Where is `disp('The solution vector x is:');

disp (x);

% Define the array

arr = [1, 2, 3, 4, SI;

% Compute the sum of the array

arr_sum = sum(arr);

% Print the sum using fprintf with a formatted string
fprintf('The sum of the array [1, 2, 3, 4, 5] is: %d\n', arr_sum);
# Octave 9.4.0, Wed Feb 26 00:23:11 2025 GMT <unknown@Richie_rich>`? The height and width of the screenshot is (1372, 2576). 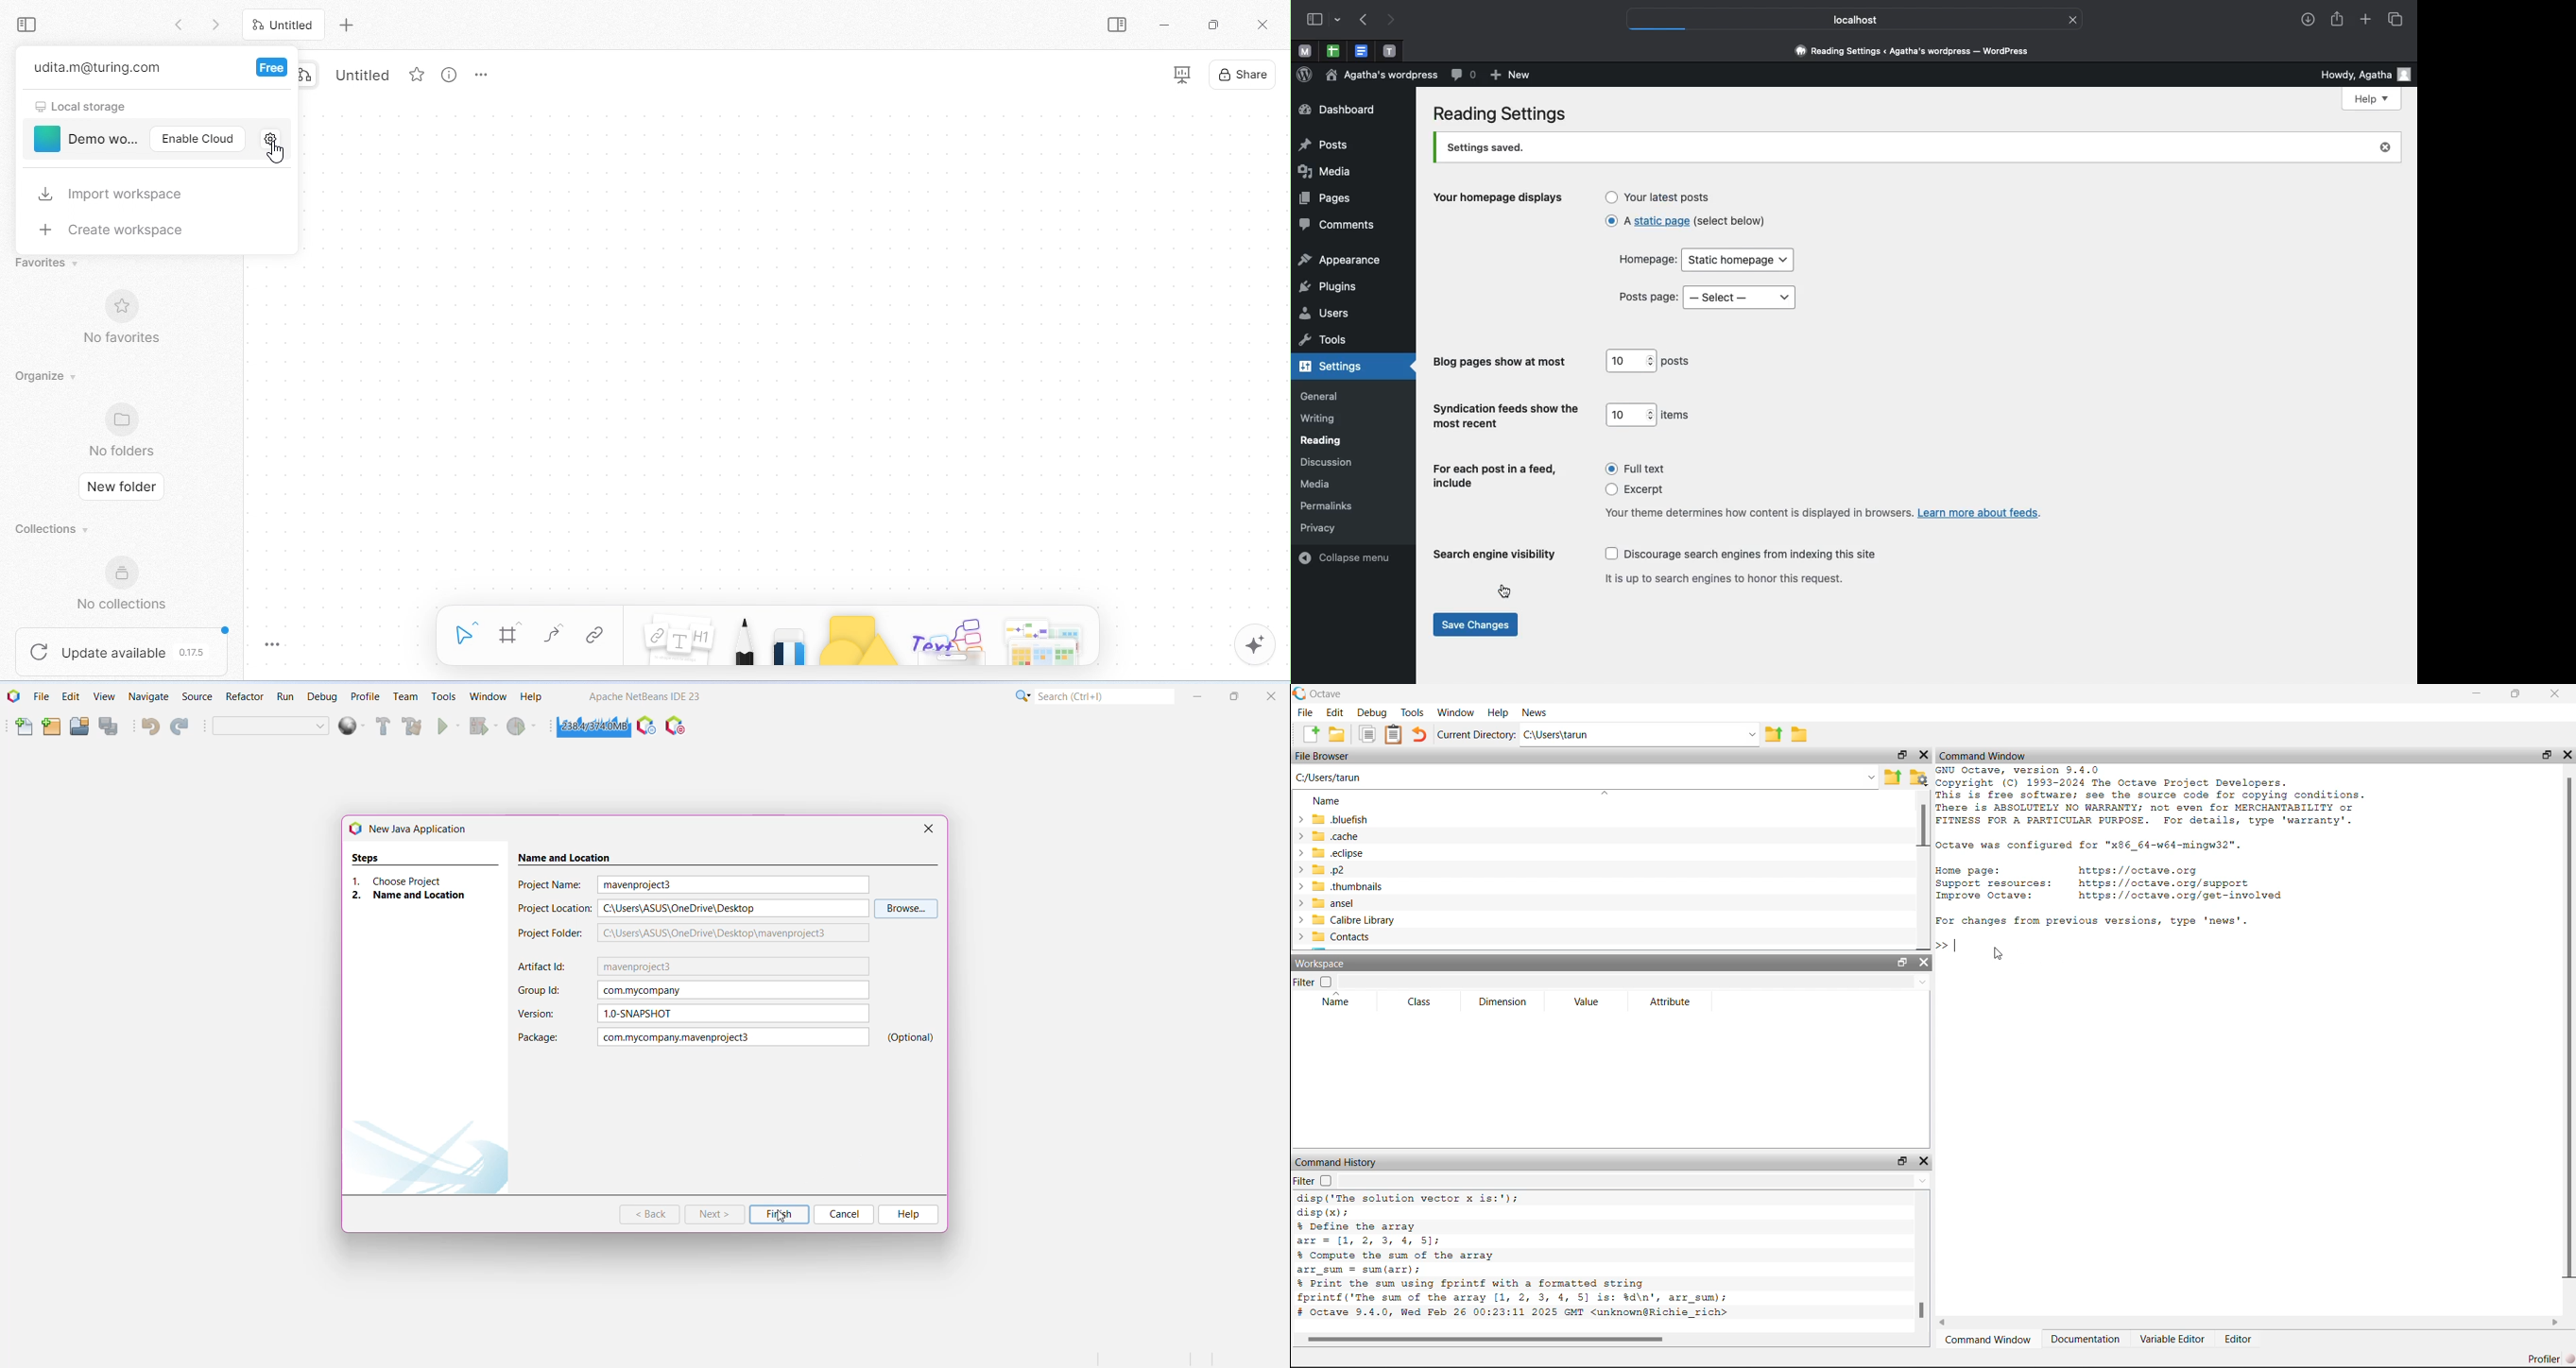
disp('The solution vector x is:');

disp (x);

% Define the array

arr = [1, 2, 3, 4, SI;

% Compute the sum of the array

arr_sum = sum(arr);

% Print the sum using fprintf with a formatted string
fprintf('The sum of the array [1, 2, 3, 4, 5] is: %d\n', arr_sum);
# Octave 9.4.0, Wed Feb 26 00:23:11 2025 GMT <unknown@Richie_rich> is located at coordinates (1538, 1258).